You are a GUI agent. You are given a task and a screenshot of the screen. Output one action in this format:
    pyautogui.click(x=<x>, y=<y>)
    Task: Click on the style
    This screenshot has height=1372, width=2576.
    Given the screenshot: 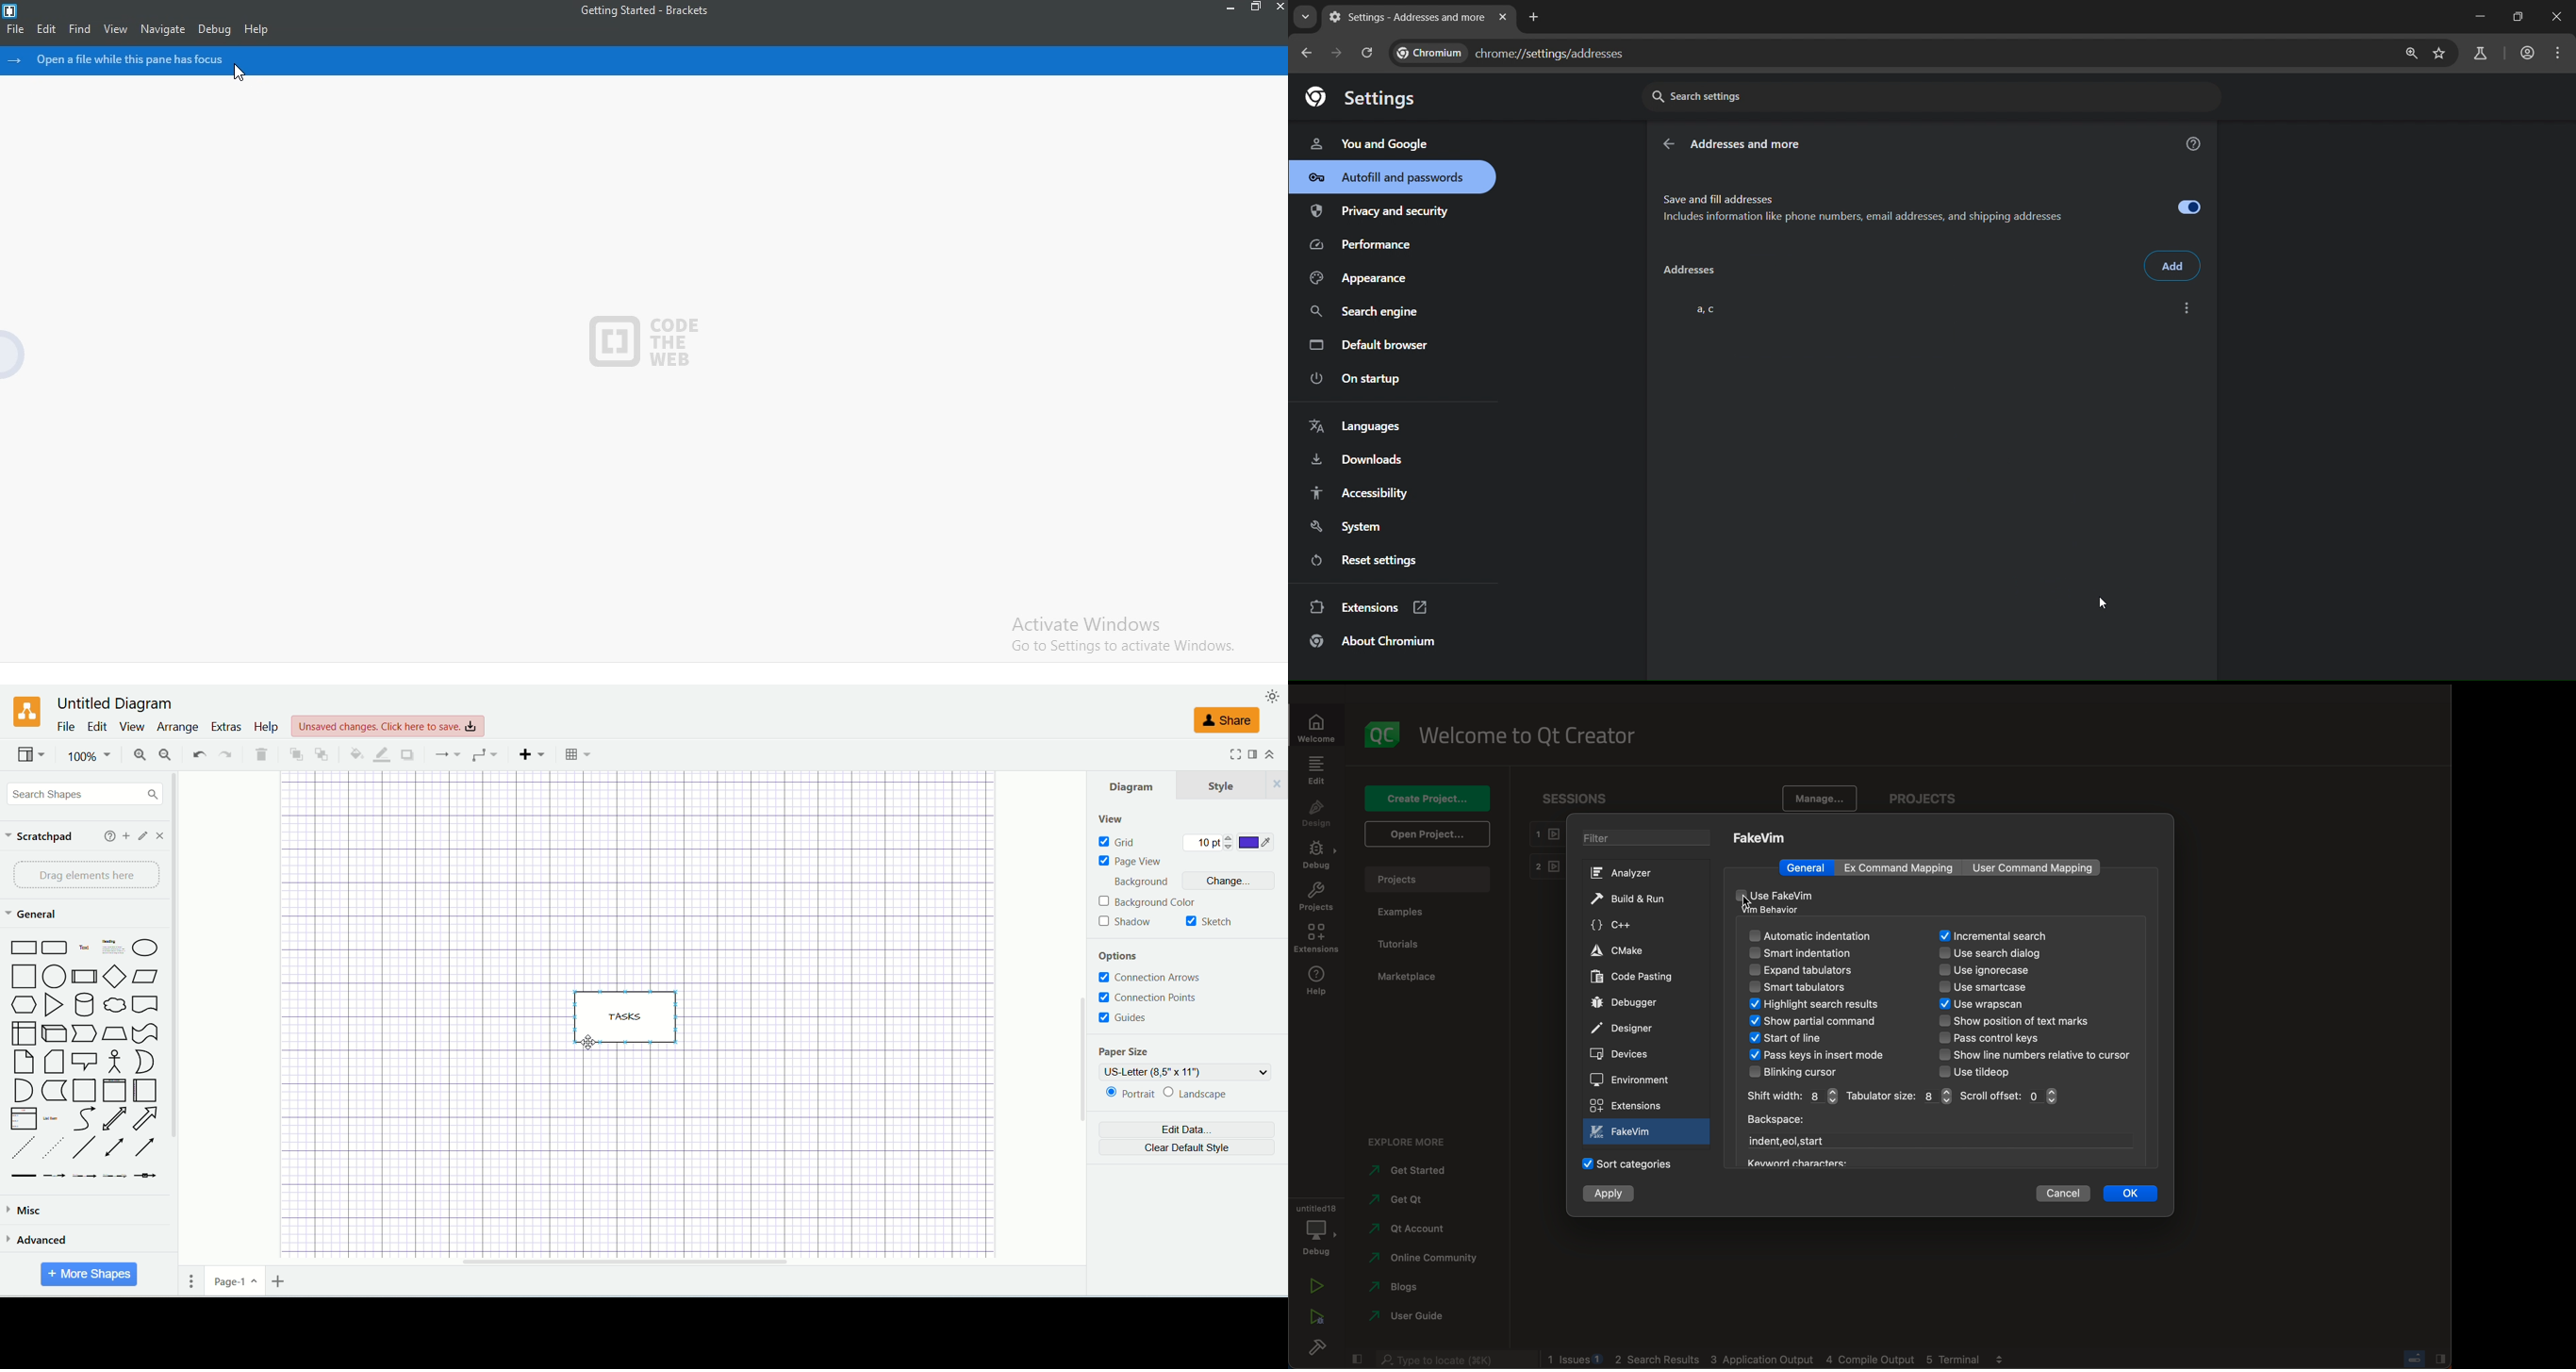 What is the action you would take?
    pyautogui.click(x=1232, y=788)
    